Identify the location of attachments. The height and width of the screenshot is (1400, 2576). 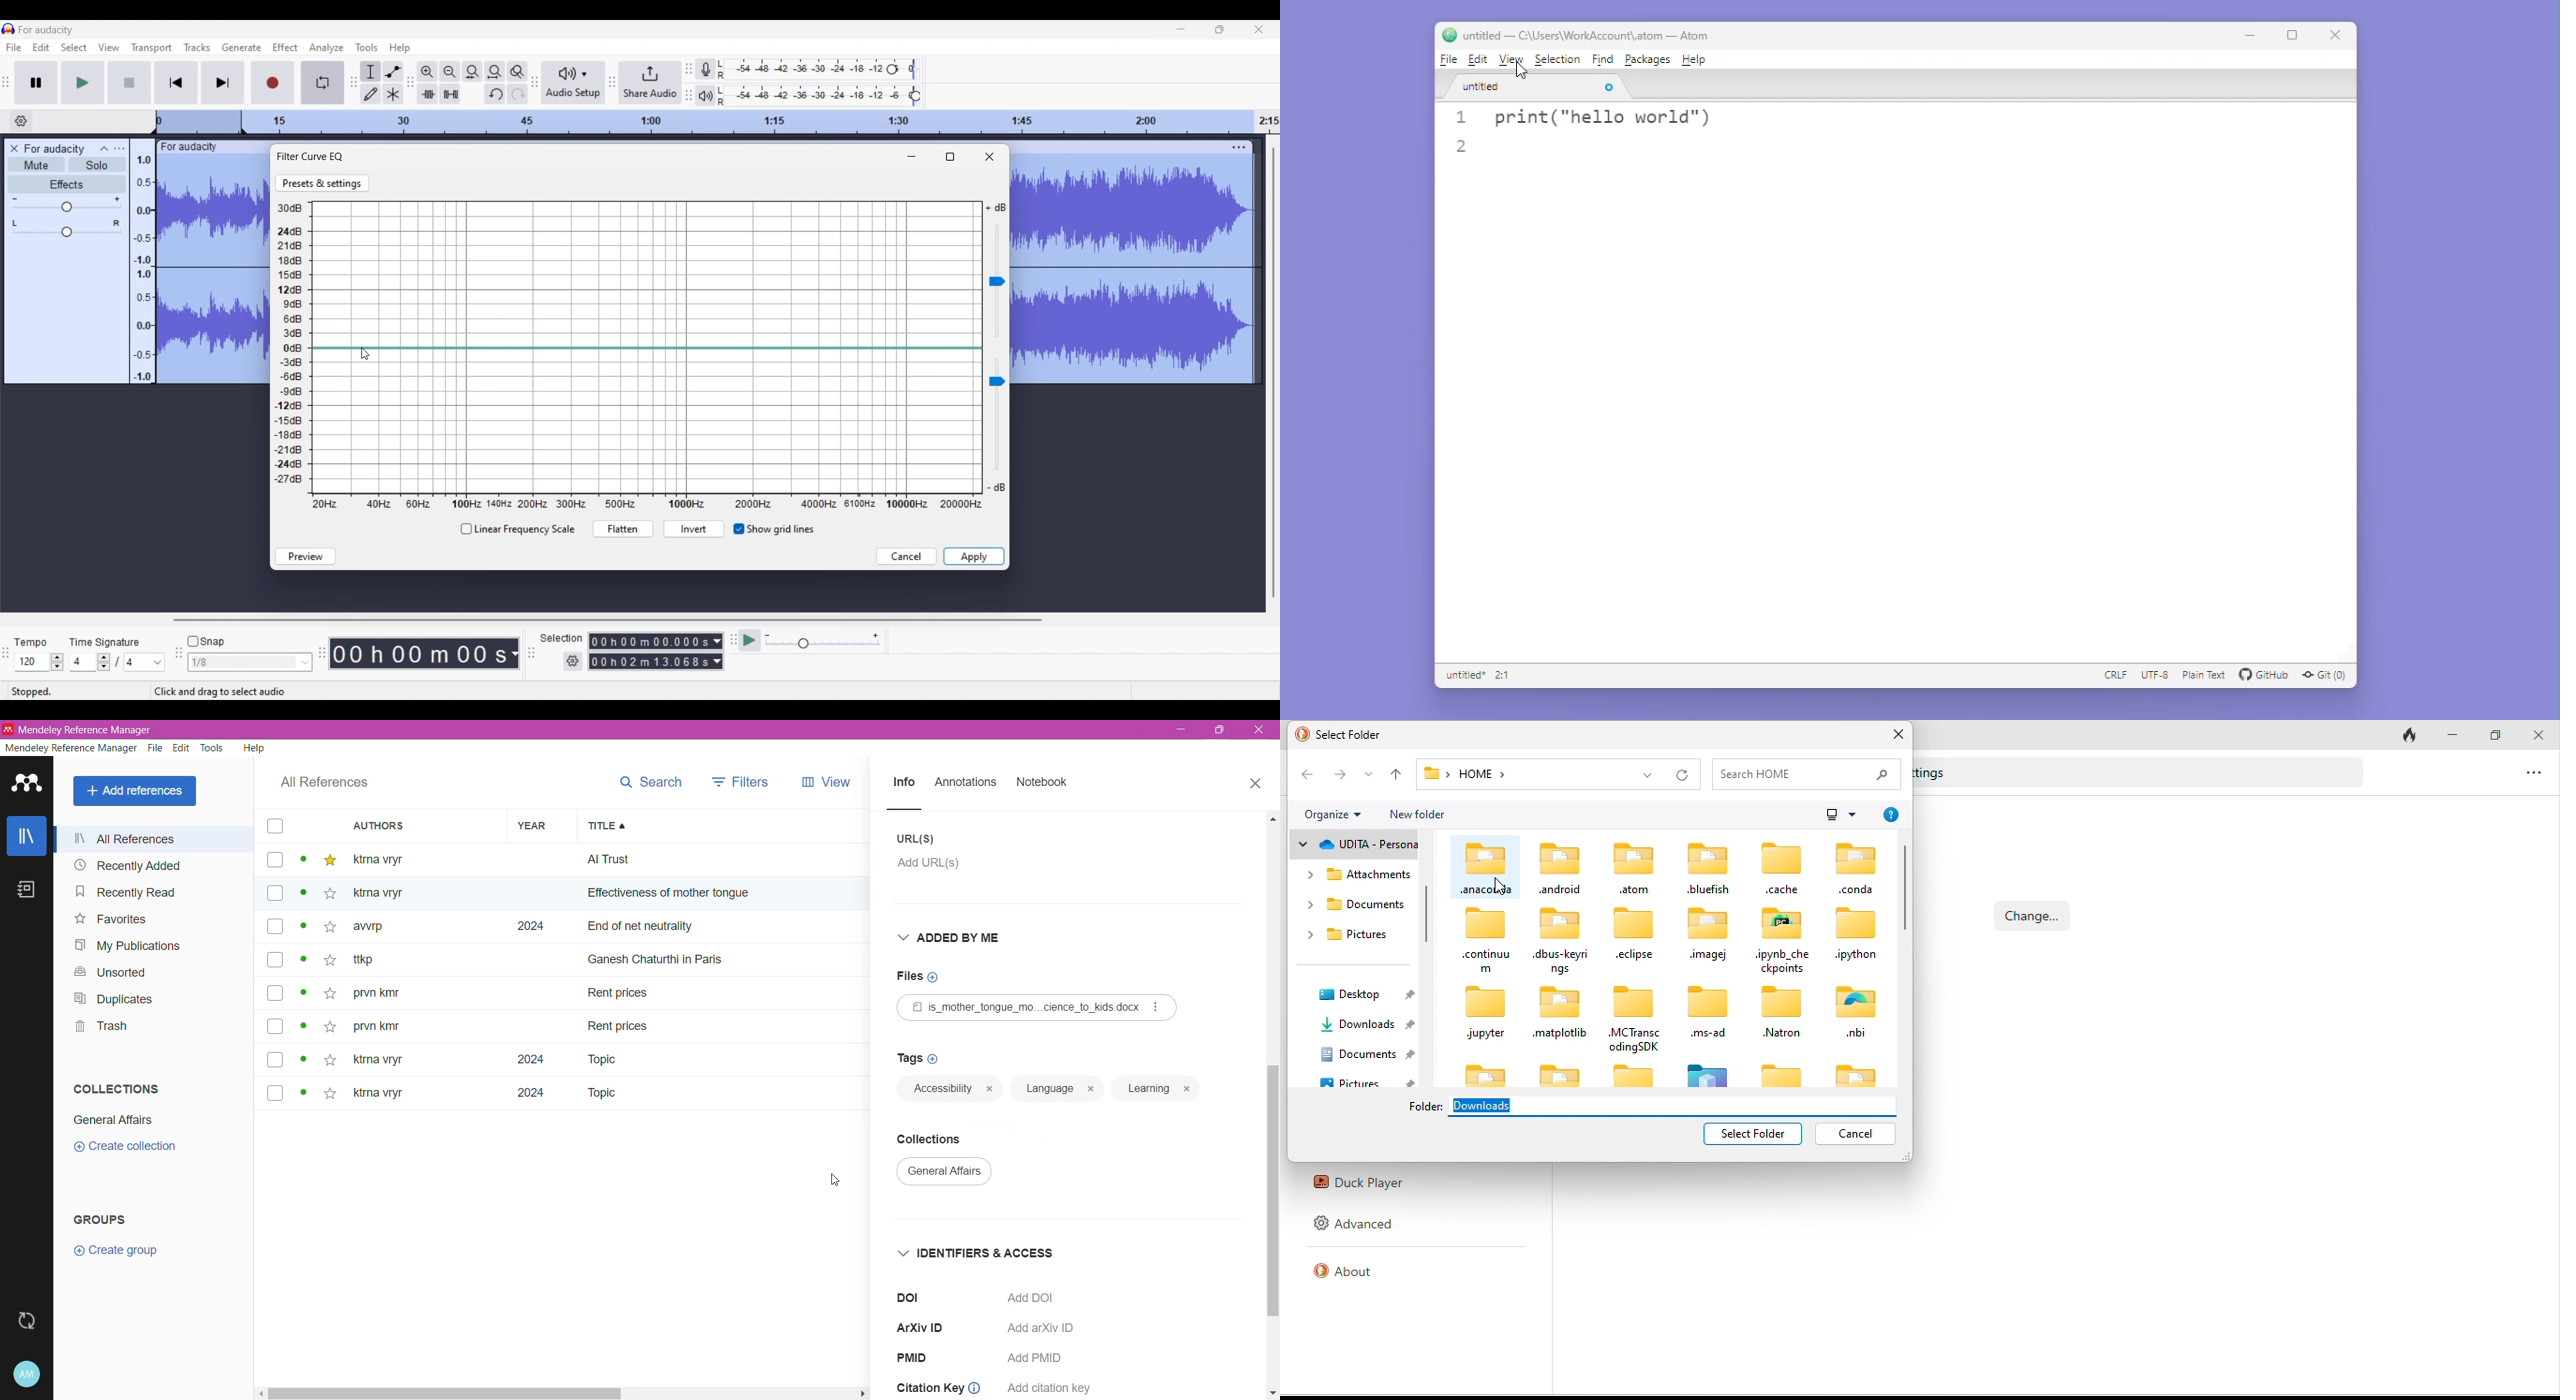
(1356, 875).